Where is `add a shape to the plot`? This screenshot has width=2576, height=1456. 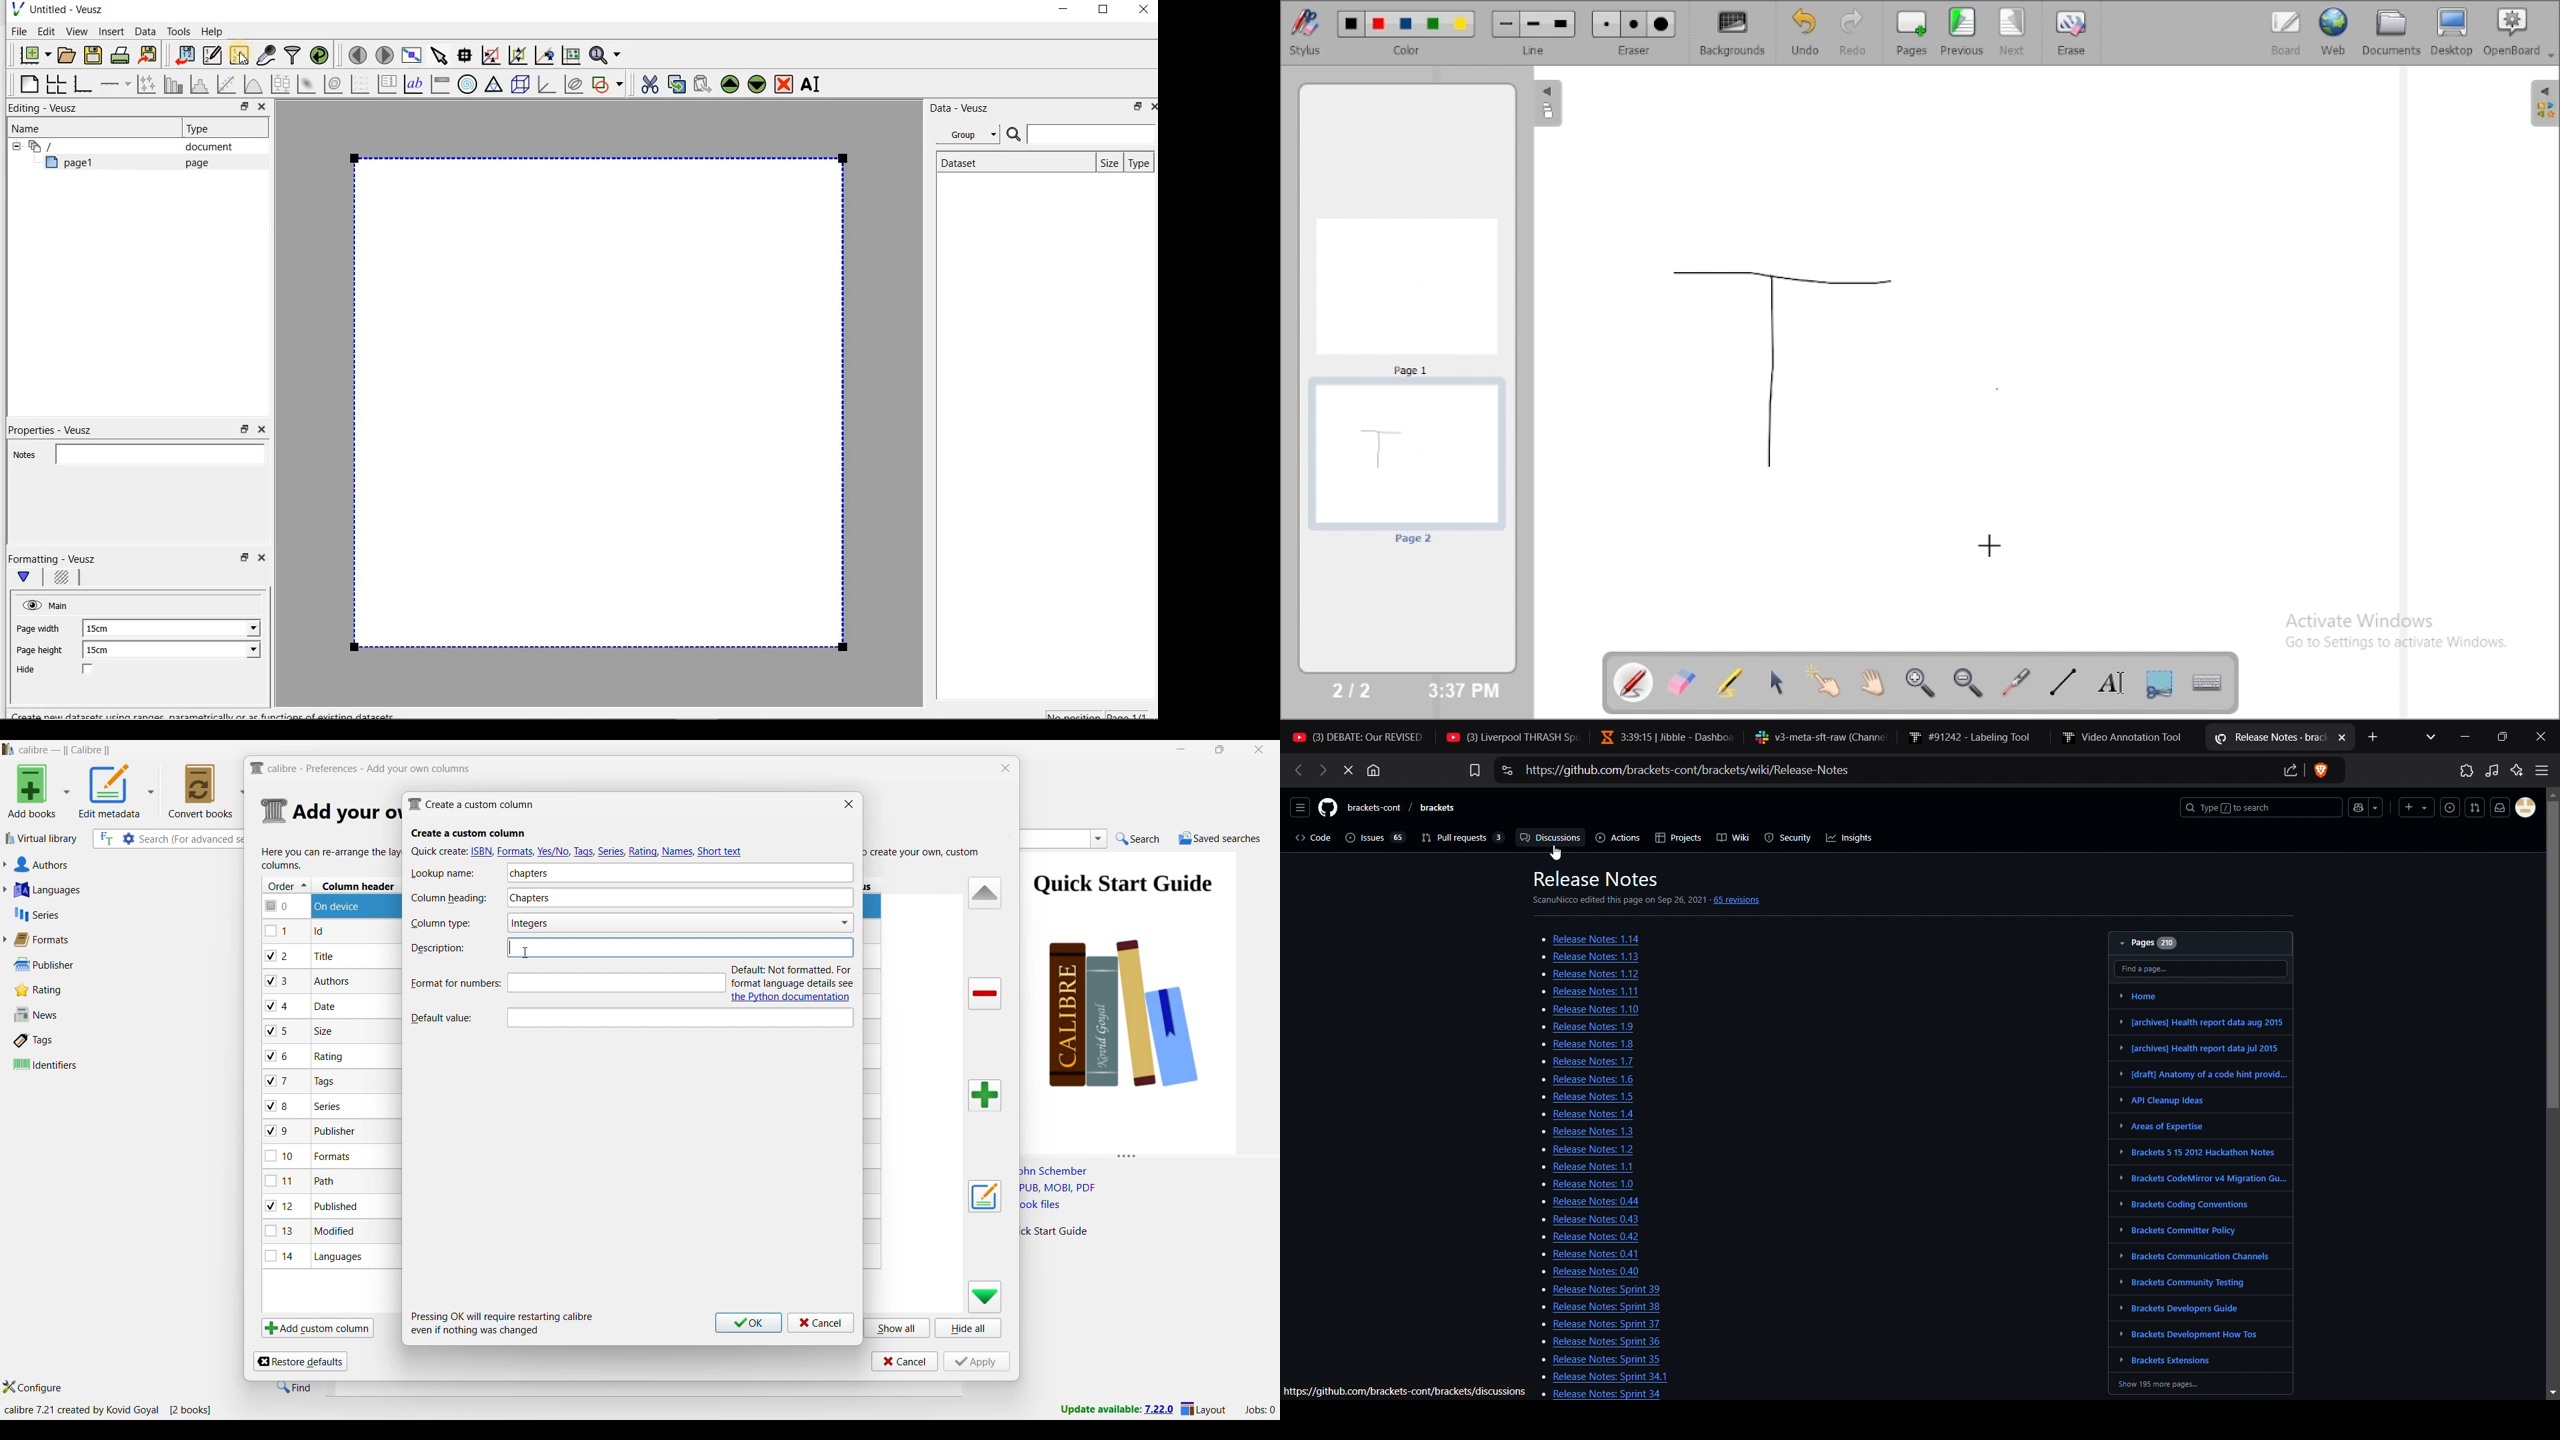
add a shape to the plot is located at coordinates (609, 83).